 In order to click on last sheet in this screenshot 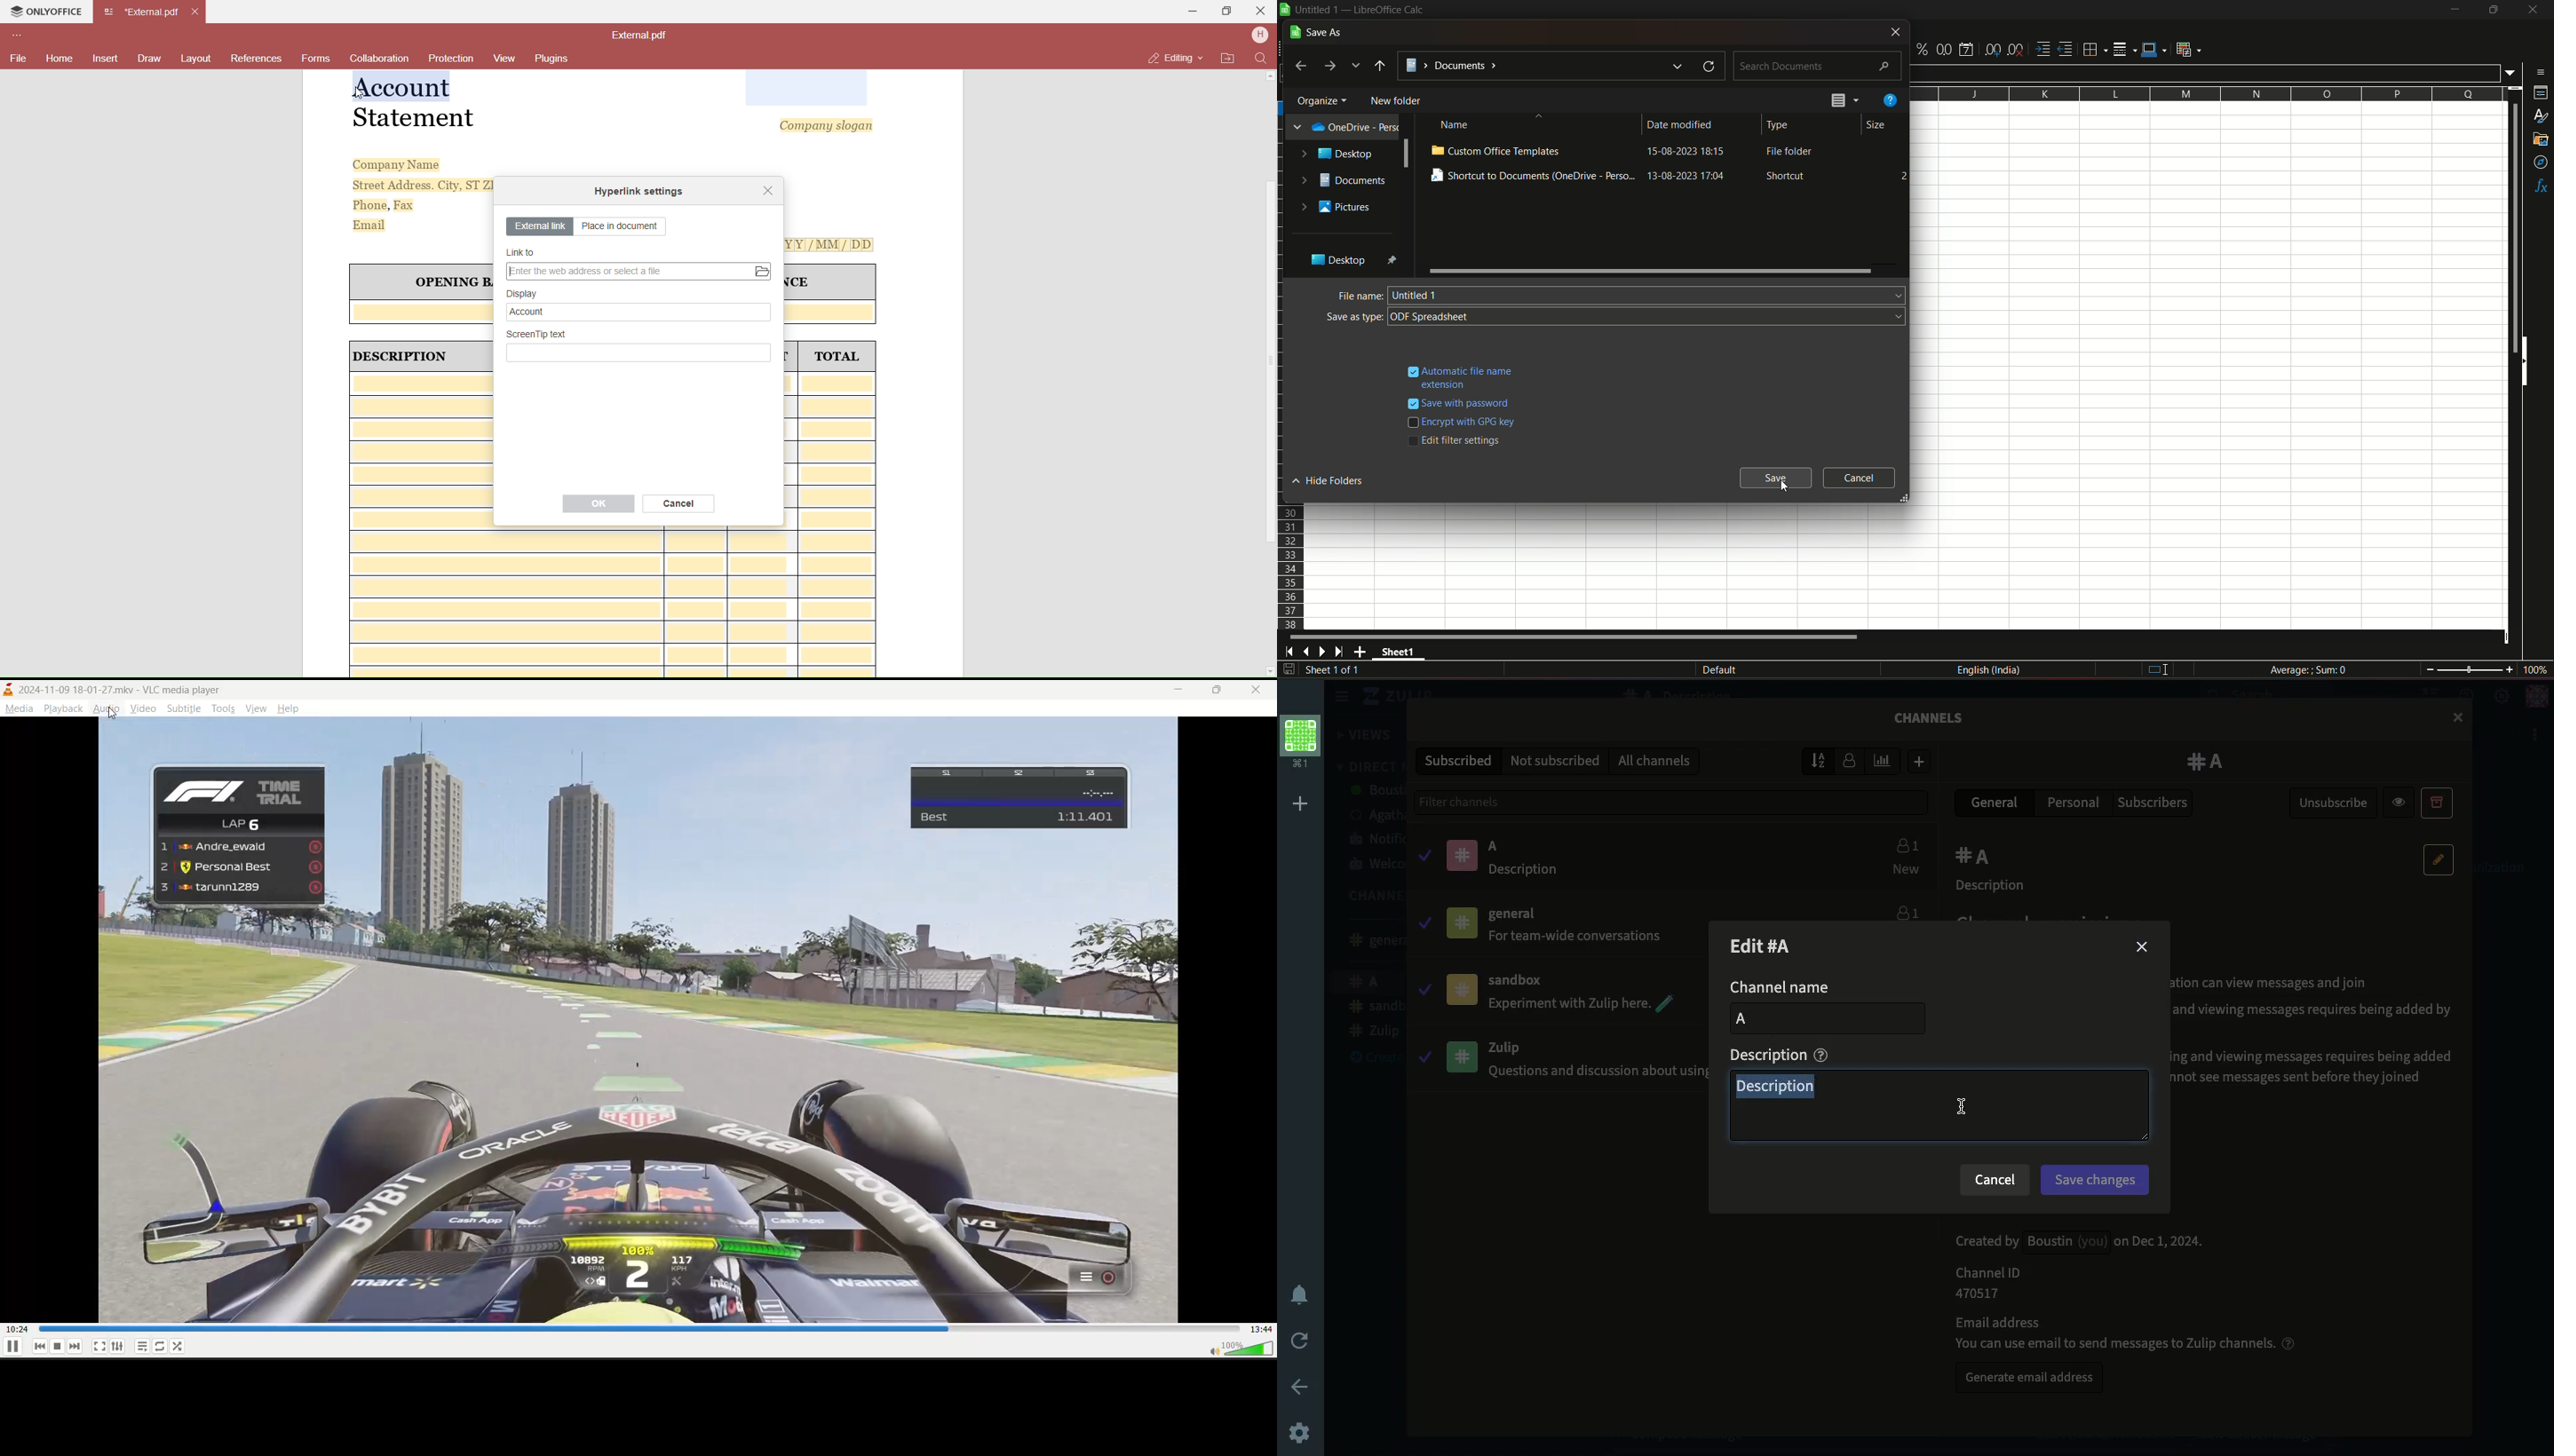, I will do `click(1340, 652)`.